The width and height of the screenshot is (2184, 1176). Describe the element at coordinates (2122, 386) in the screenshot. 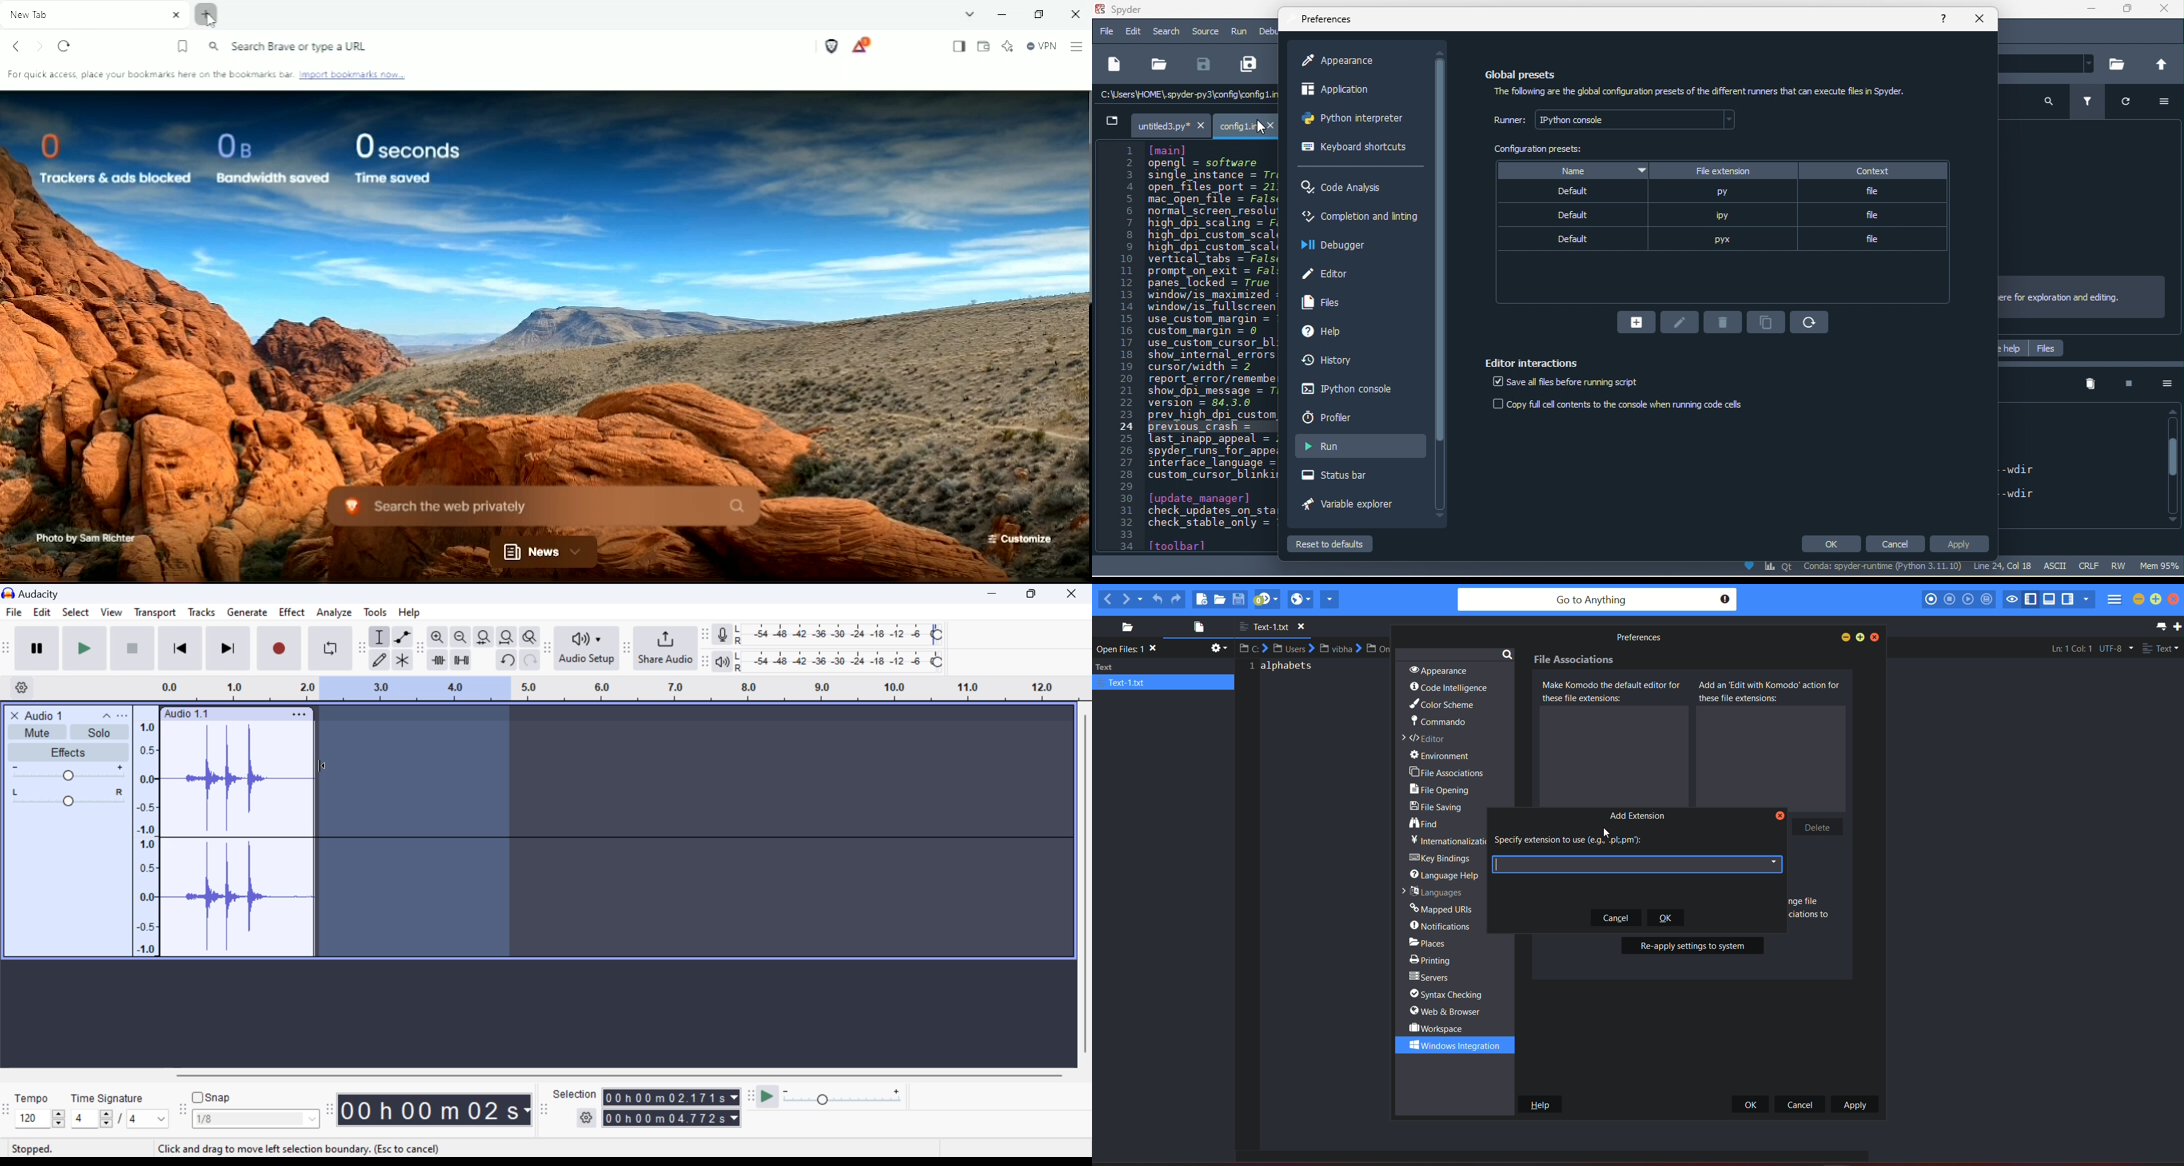

I see `interrupt kenel` at that location.